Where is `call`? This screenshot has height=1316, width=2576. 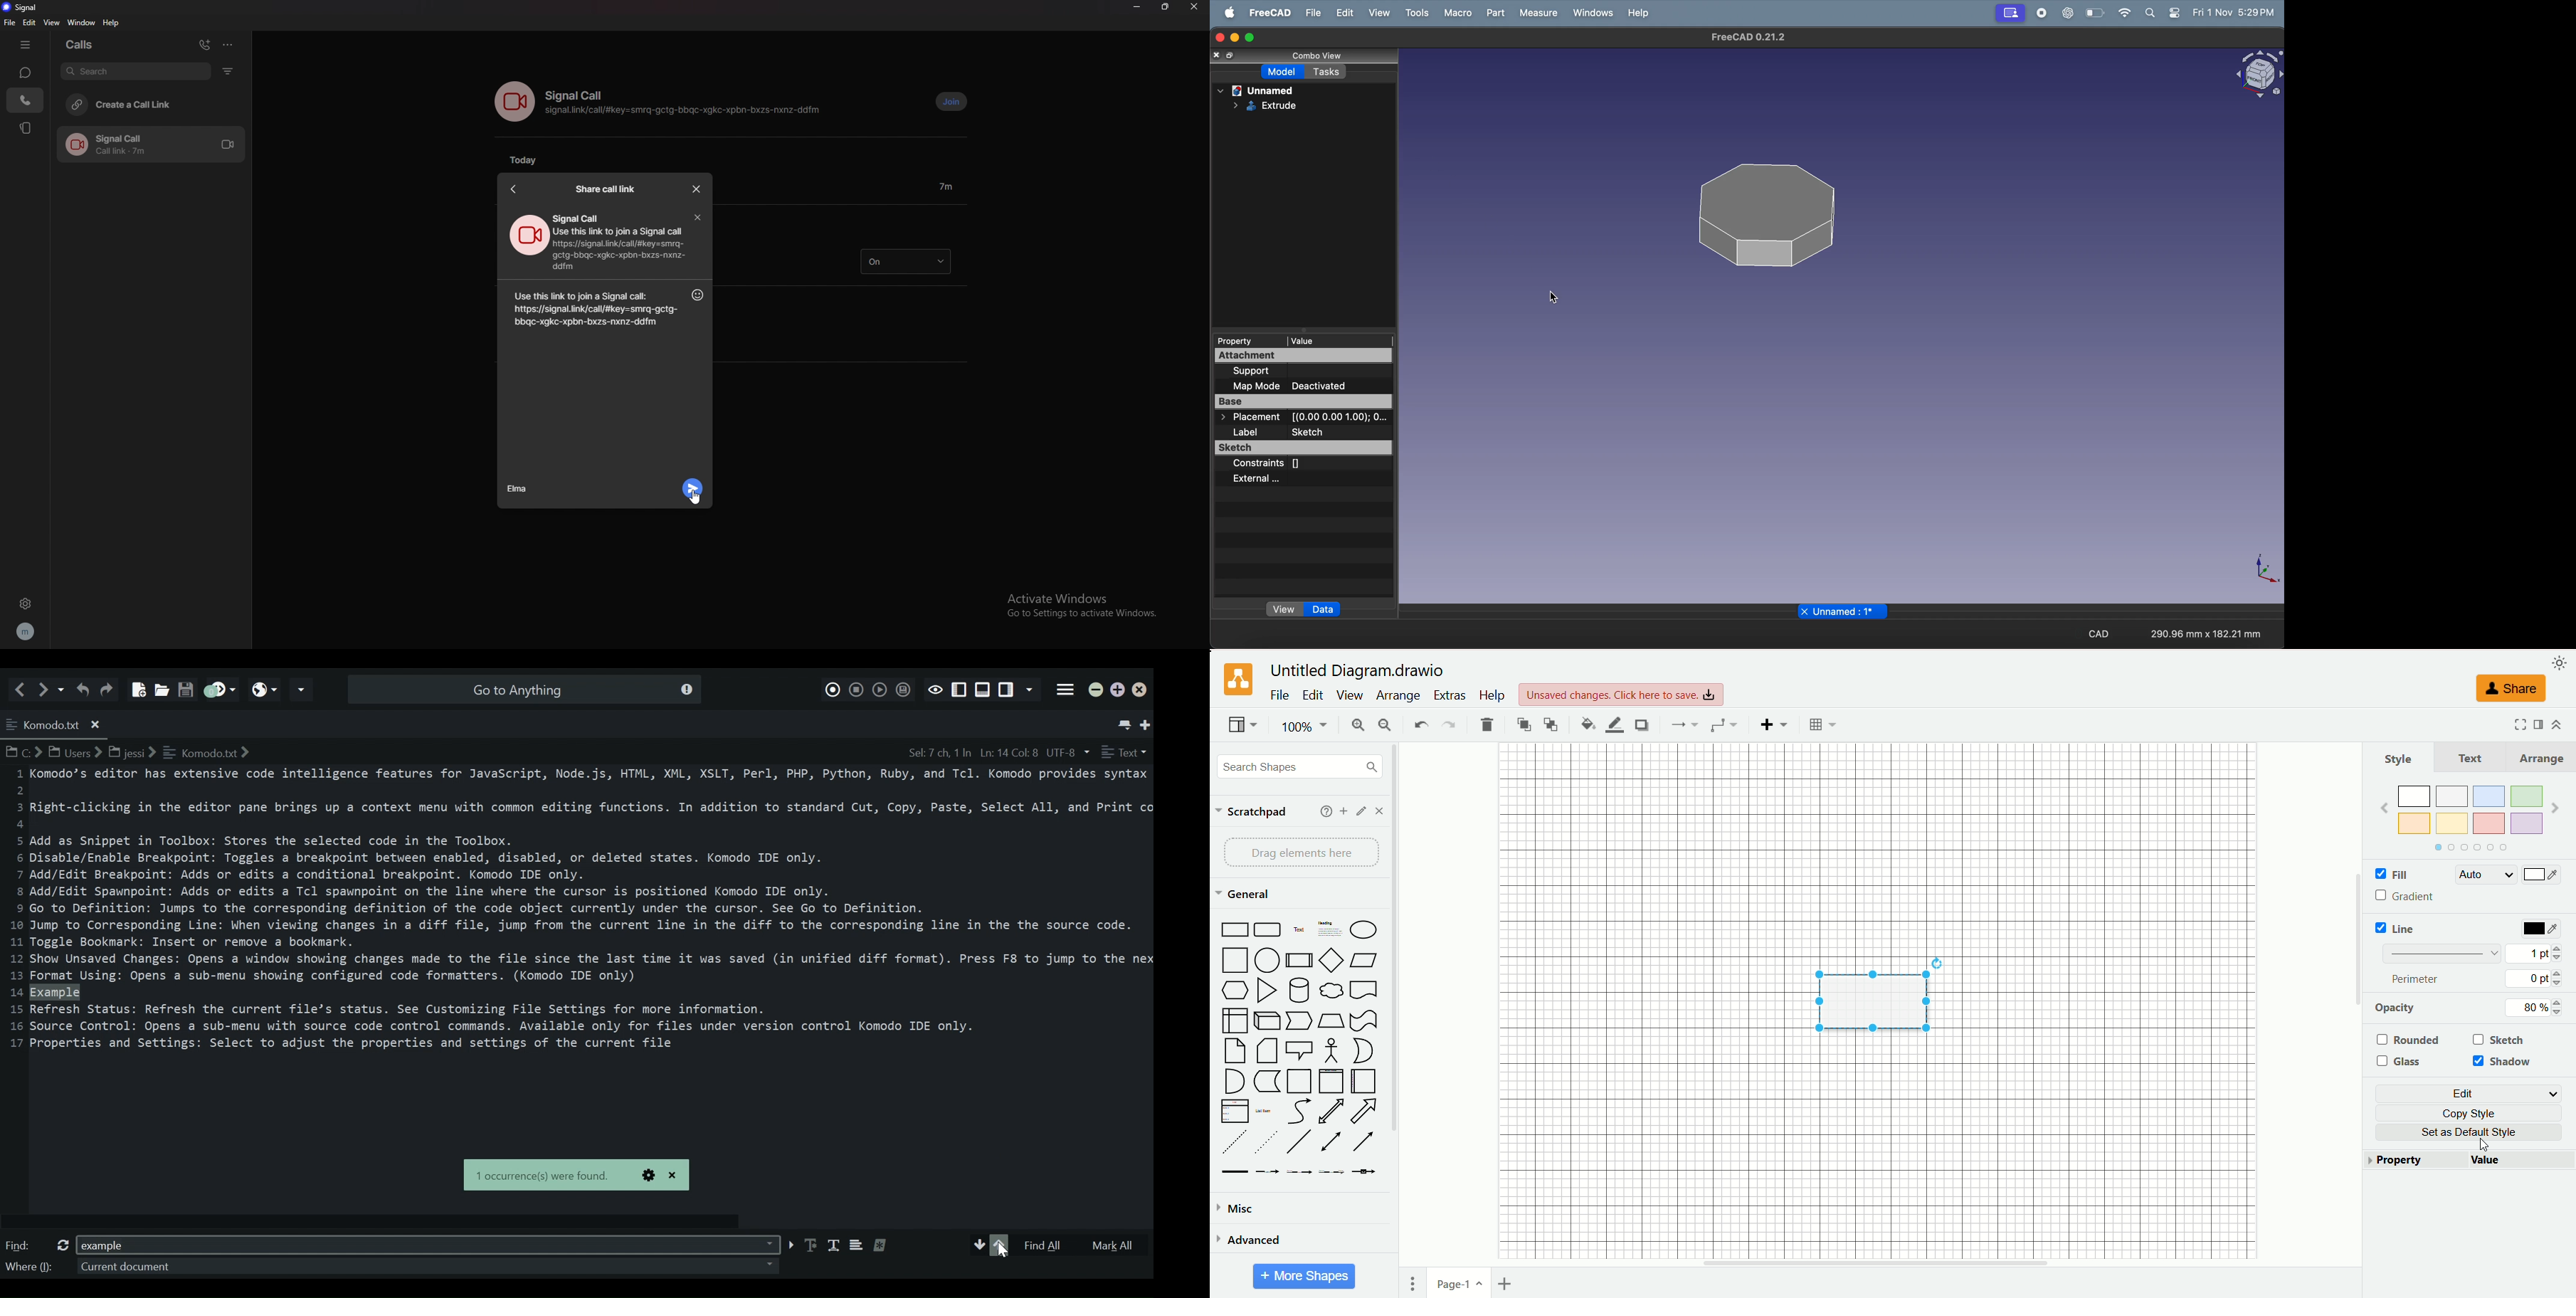
call is located at coordinates (150, 144).